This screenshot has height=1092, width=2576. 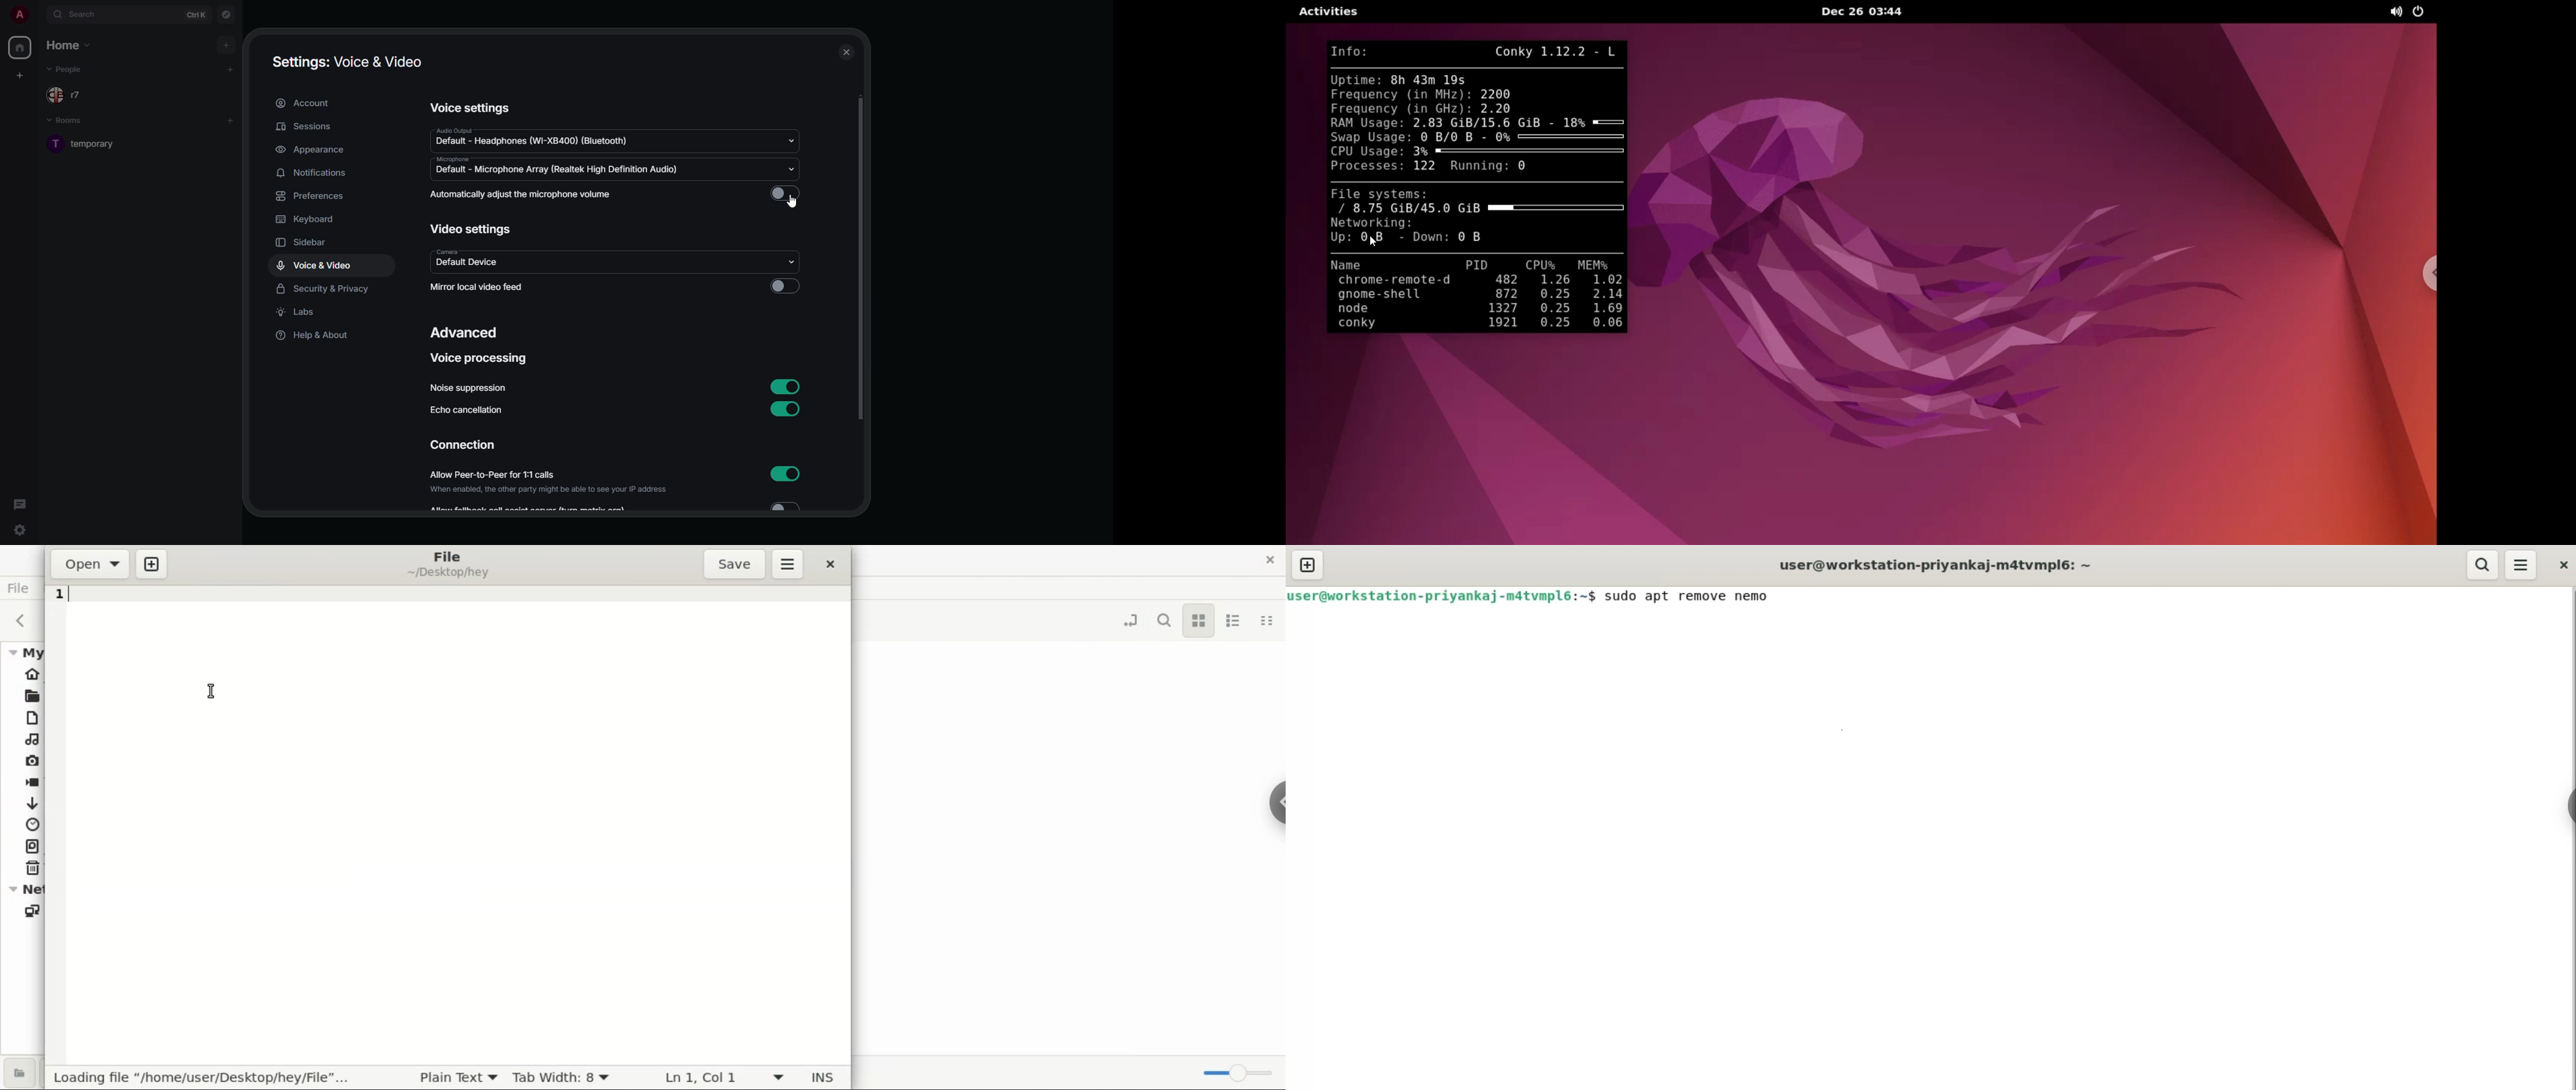 I want to click on sidebar, so click(x=302, y=244).